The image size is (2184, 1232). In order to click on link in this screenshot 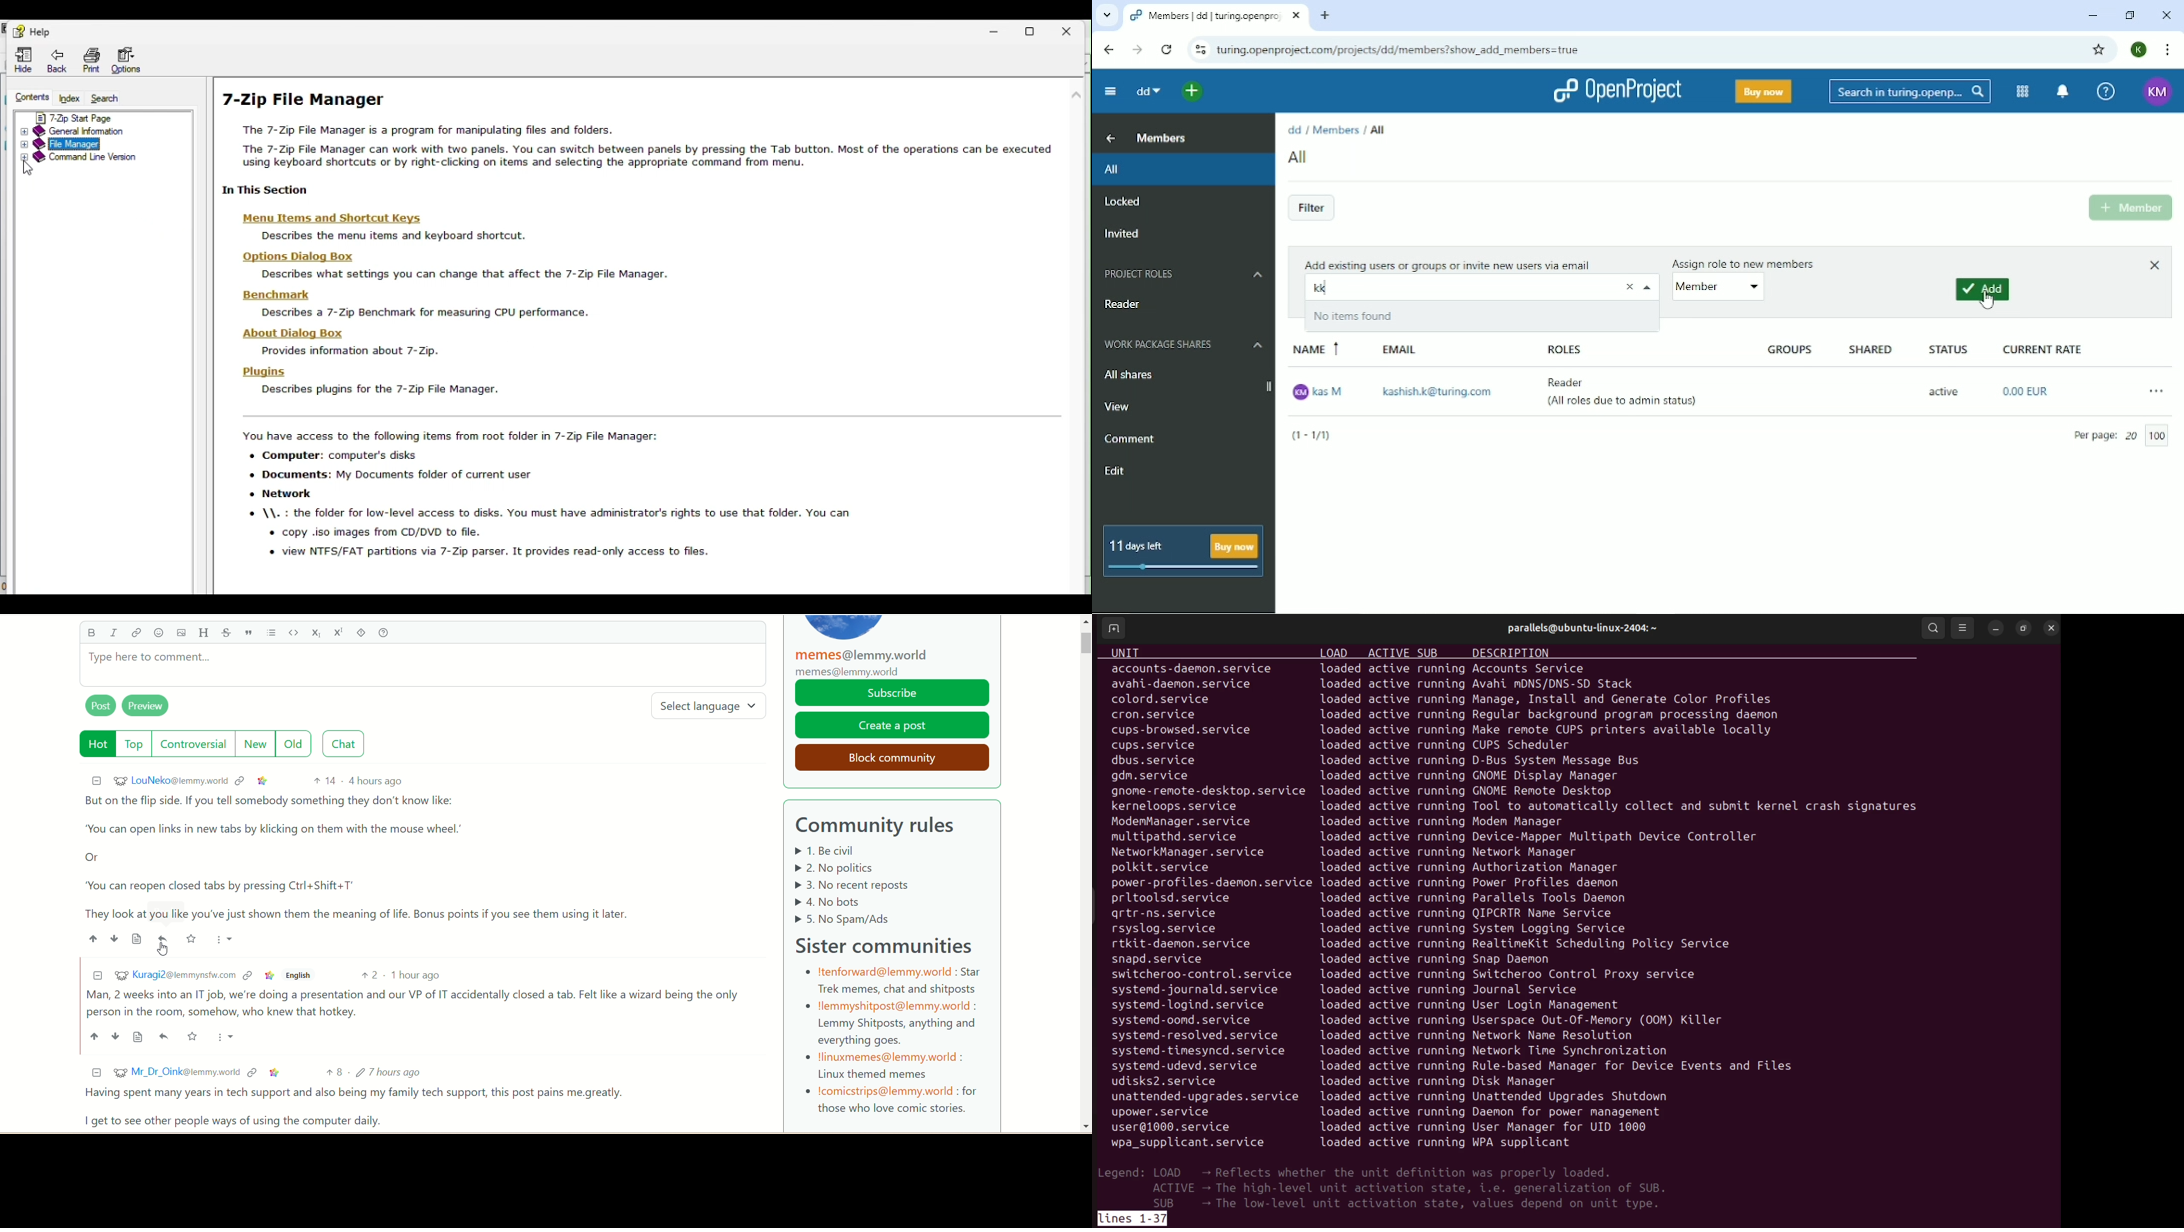, I will do `click(268, 976)`.